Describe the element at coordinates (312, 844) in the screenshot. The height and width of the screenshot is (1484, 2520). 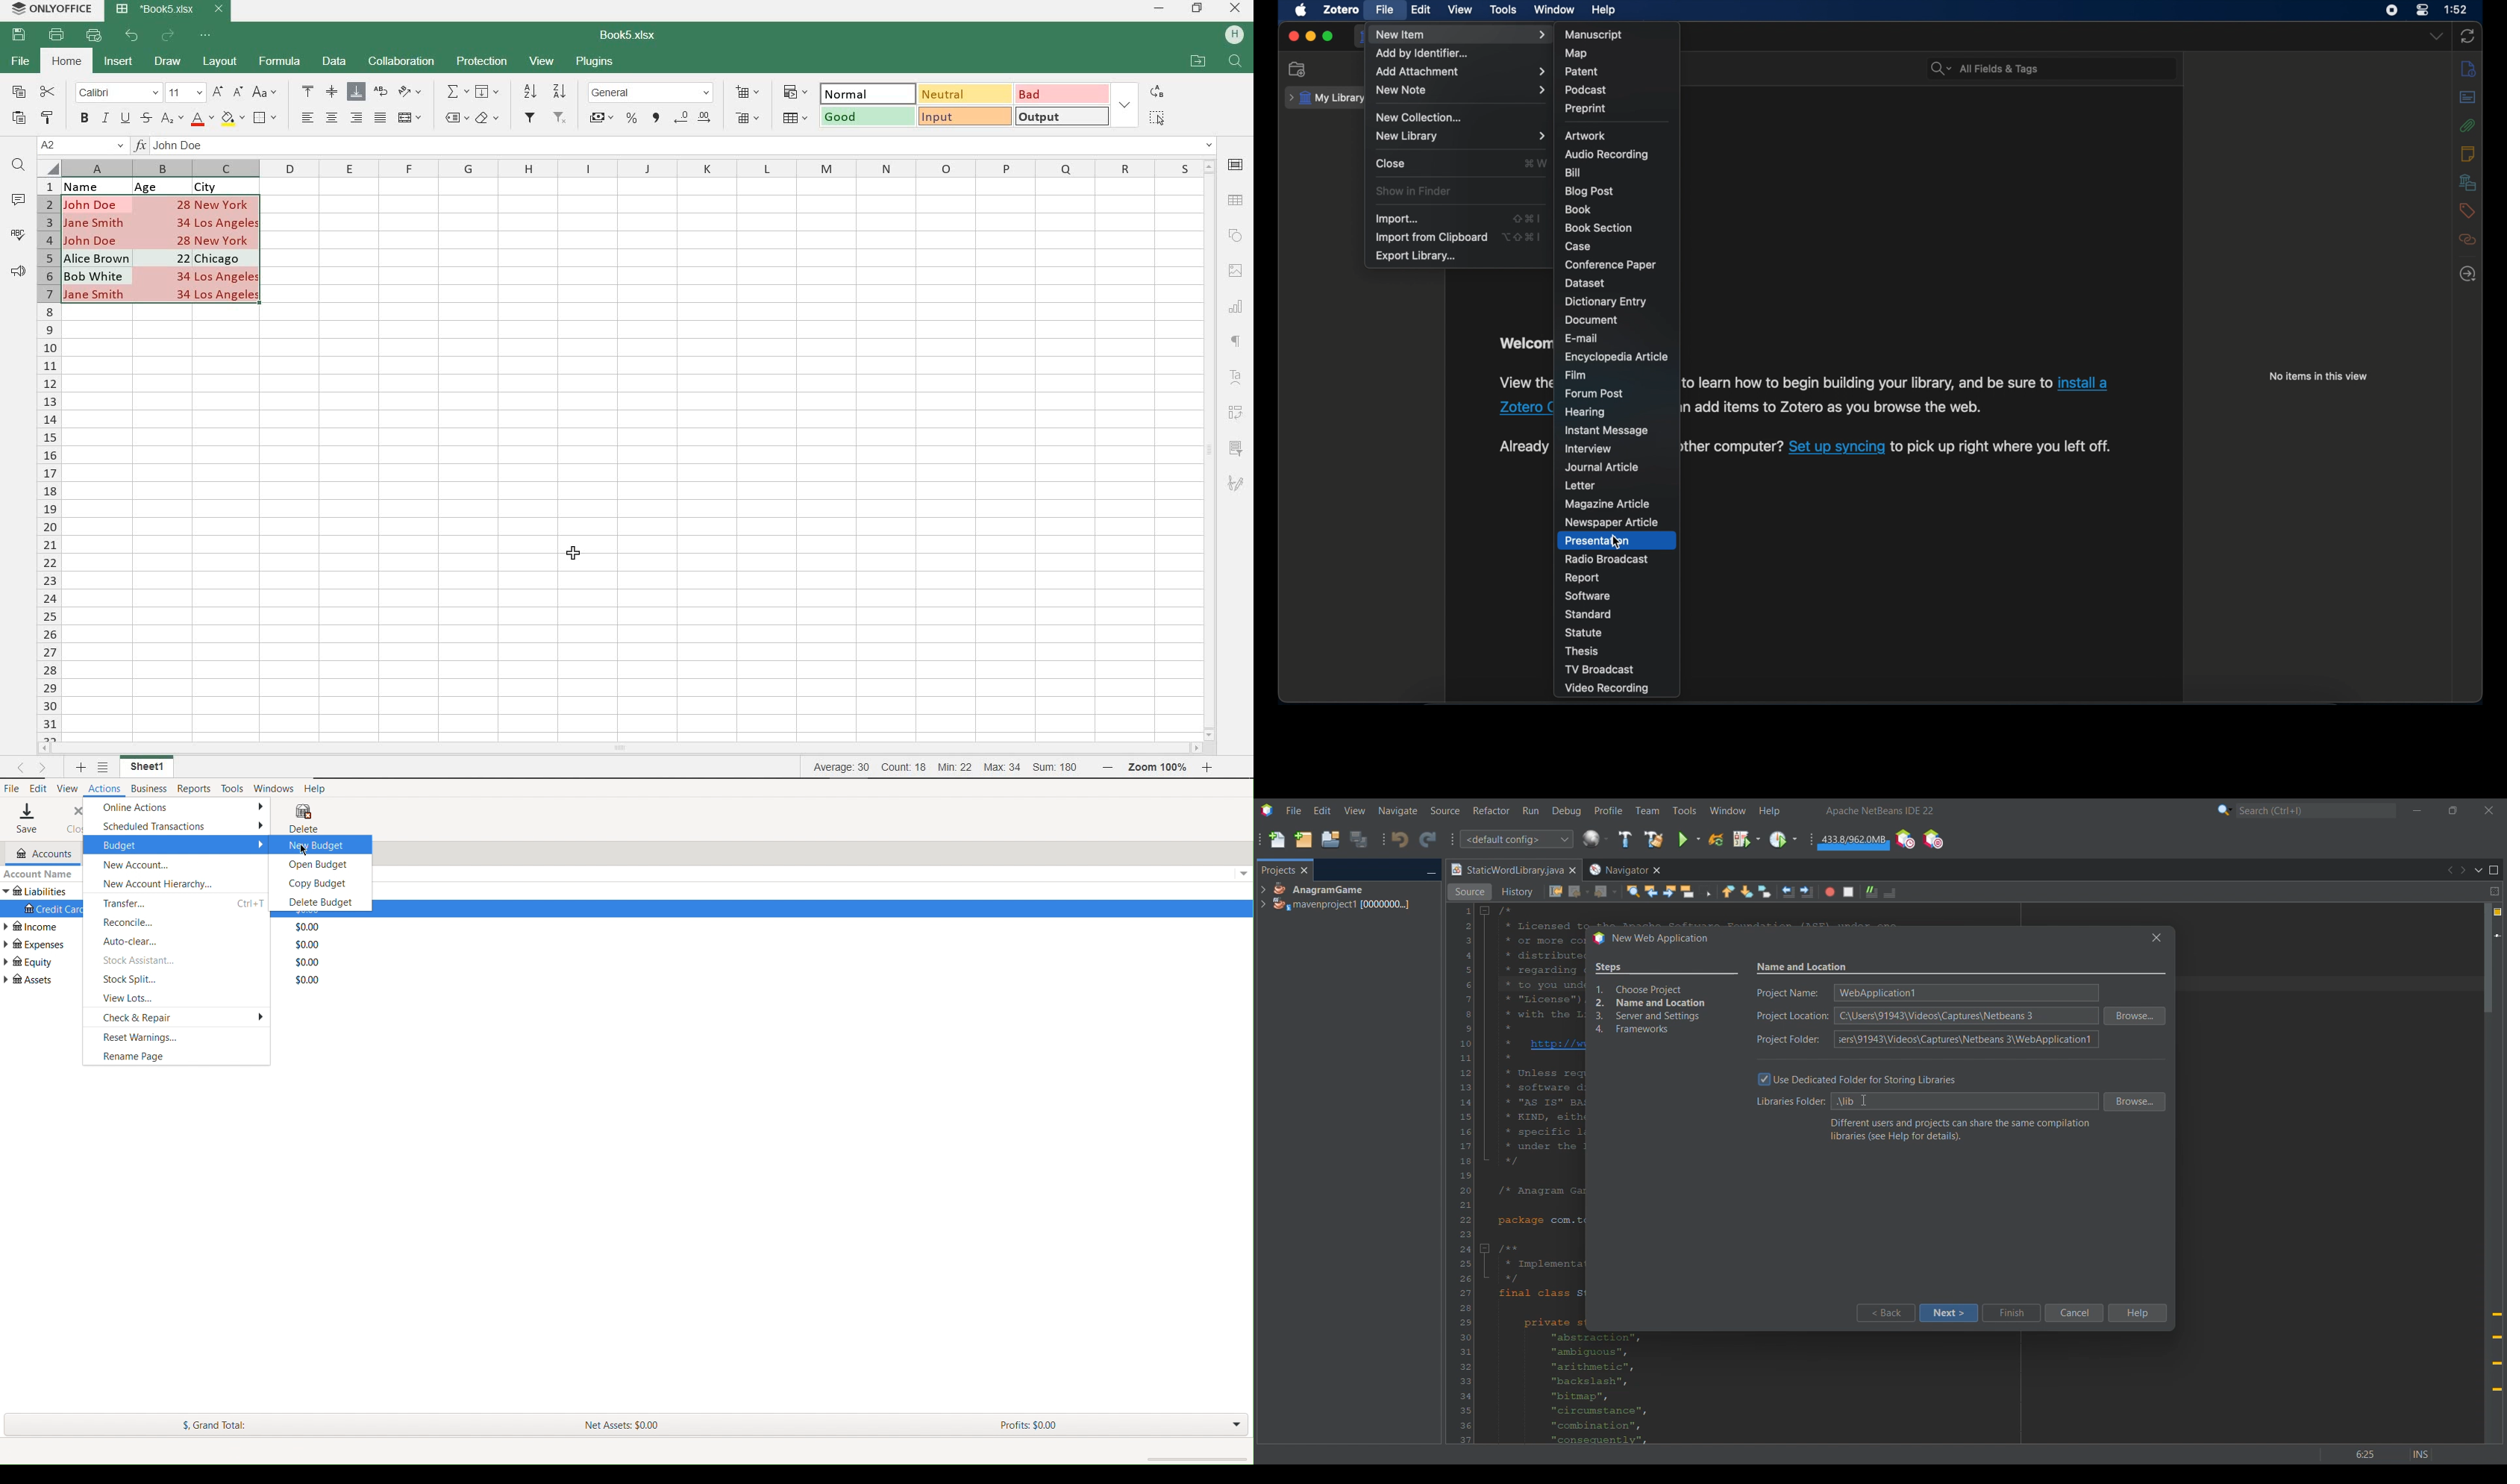
I see `New Budget` at that location.